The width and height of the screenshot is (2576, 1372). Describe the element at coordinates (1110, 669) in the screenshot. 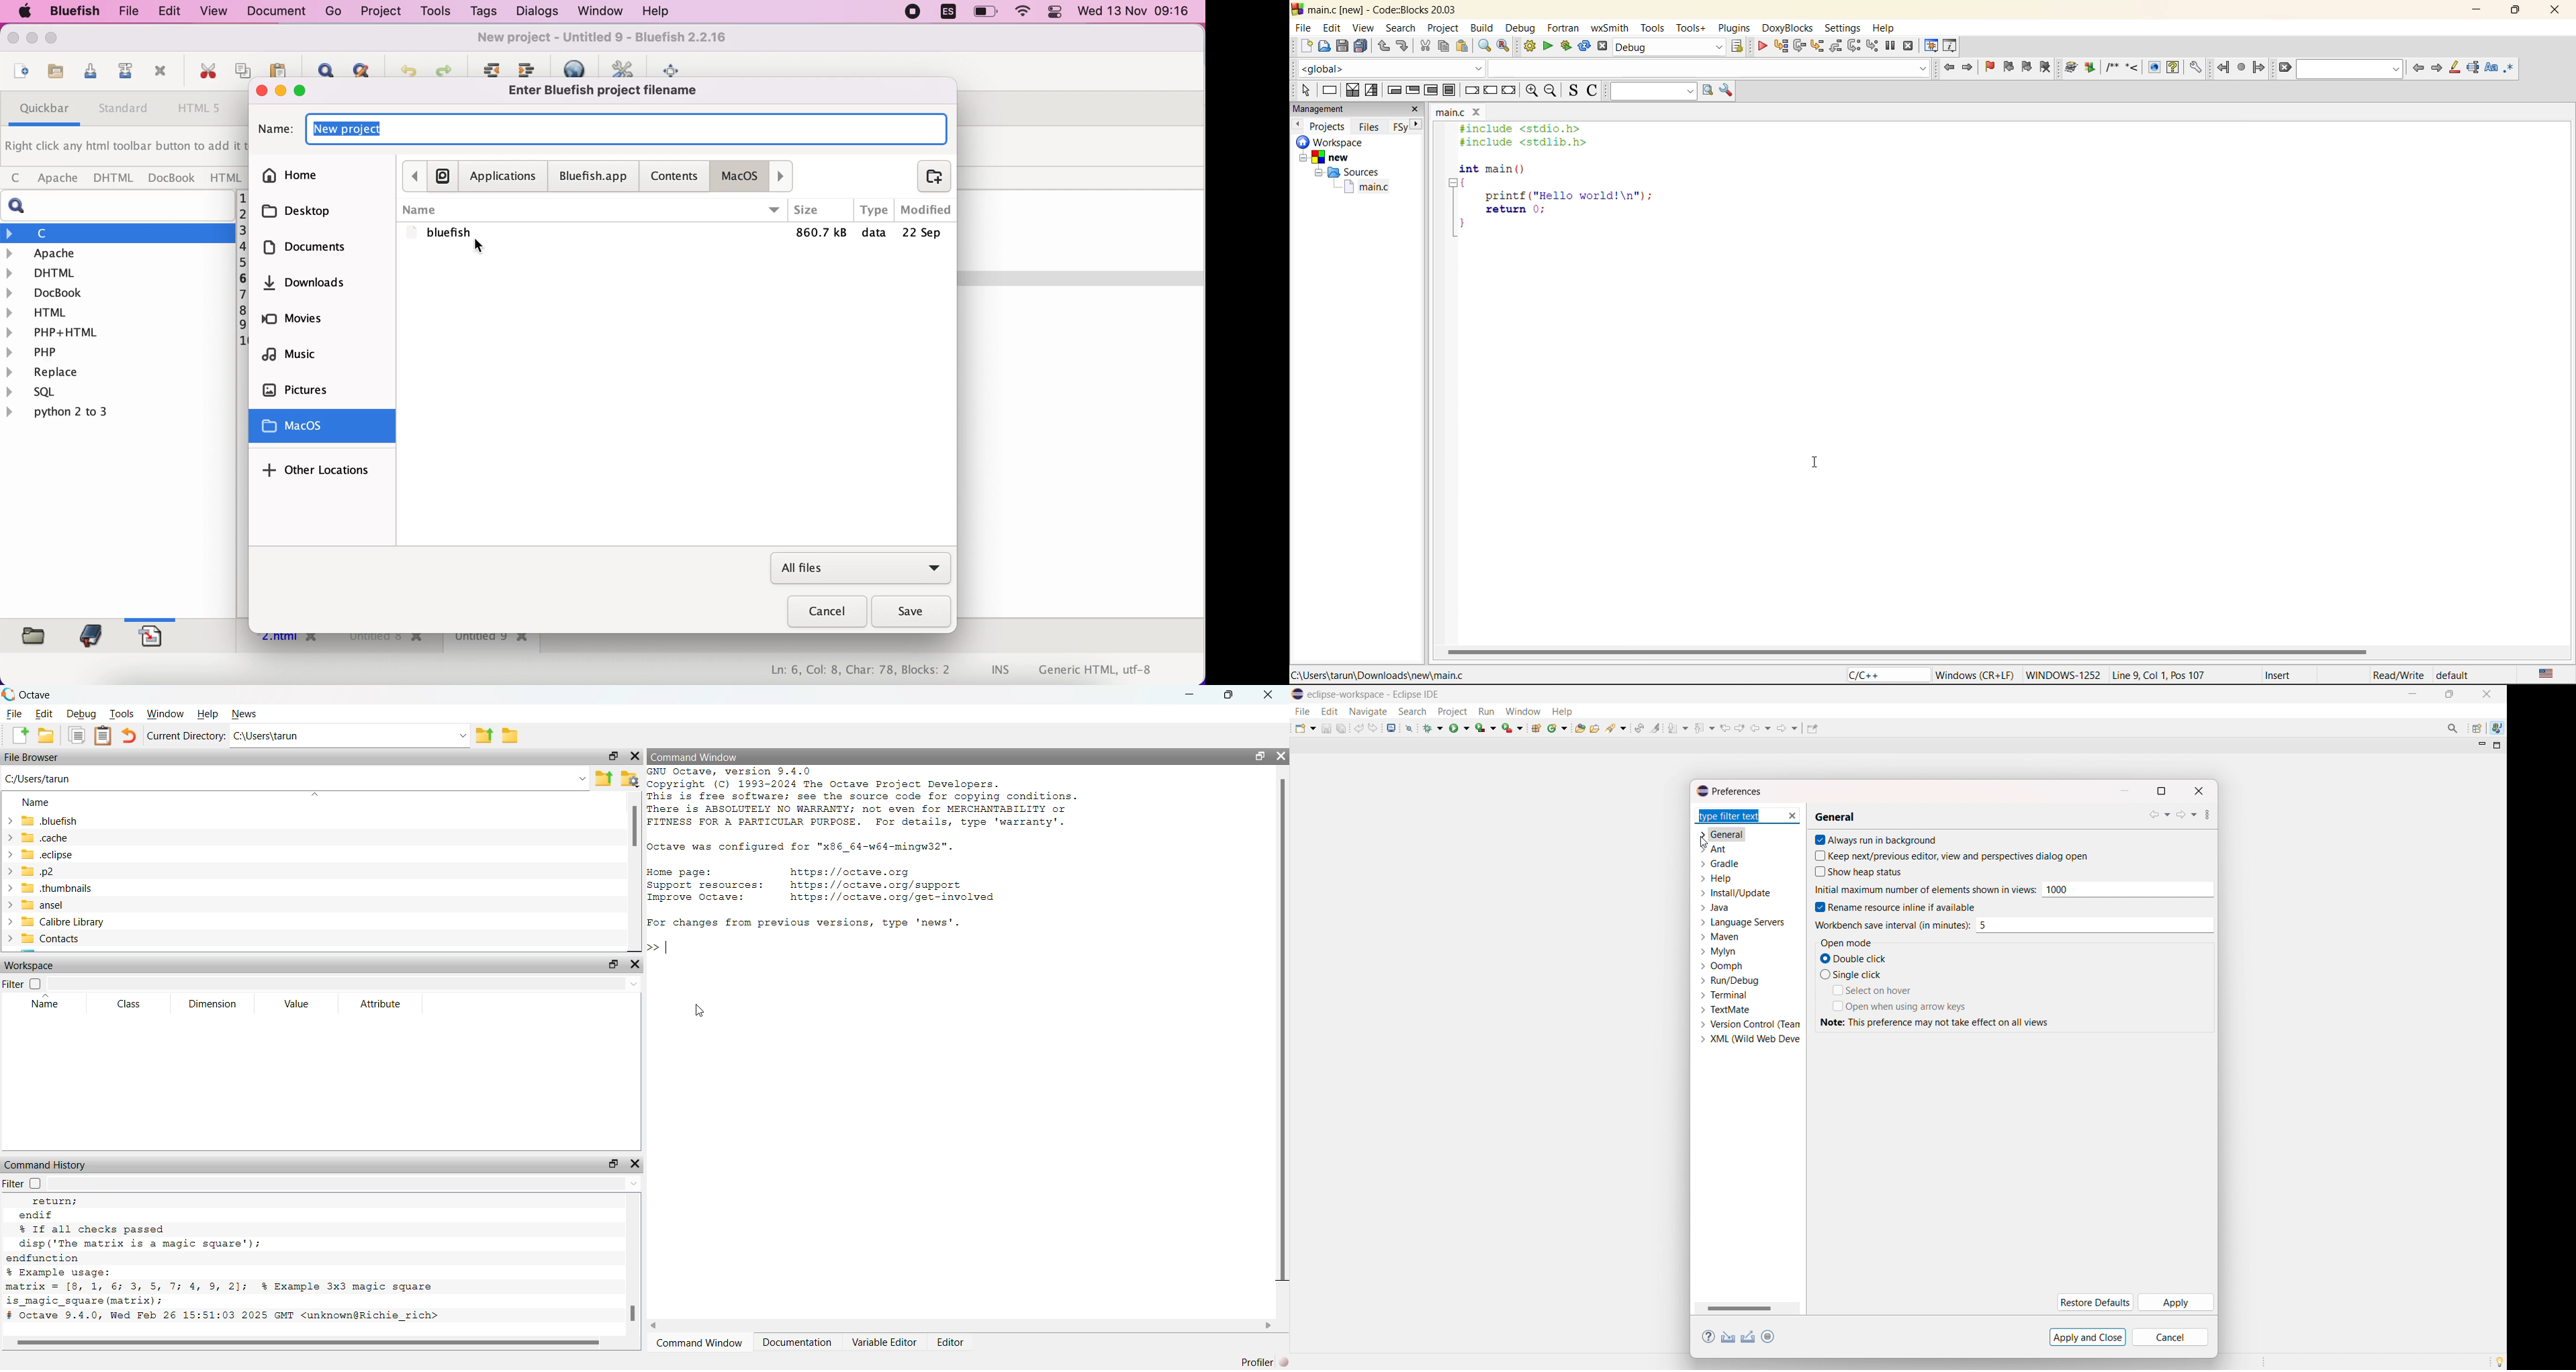

I see `generic html` at that location.